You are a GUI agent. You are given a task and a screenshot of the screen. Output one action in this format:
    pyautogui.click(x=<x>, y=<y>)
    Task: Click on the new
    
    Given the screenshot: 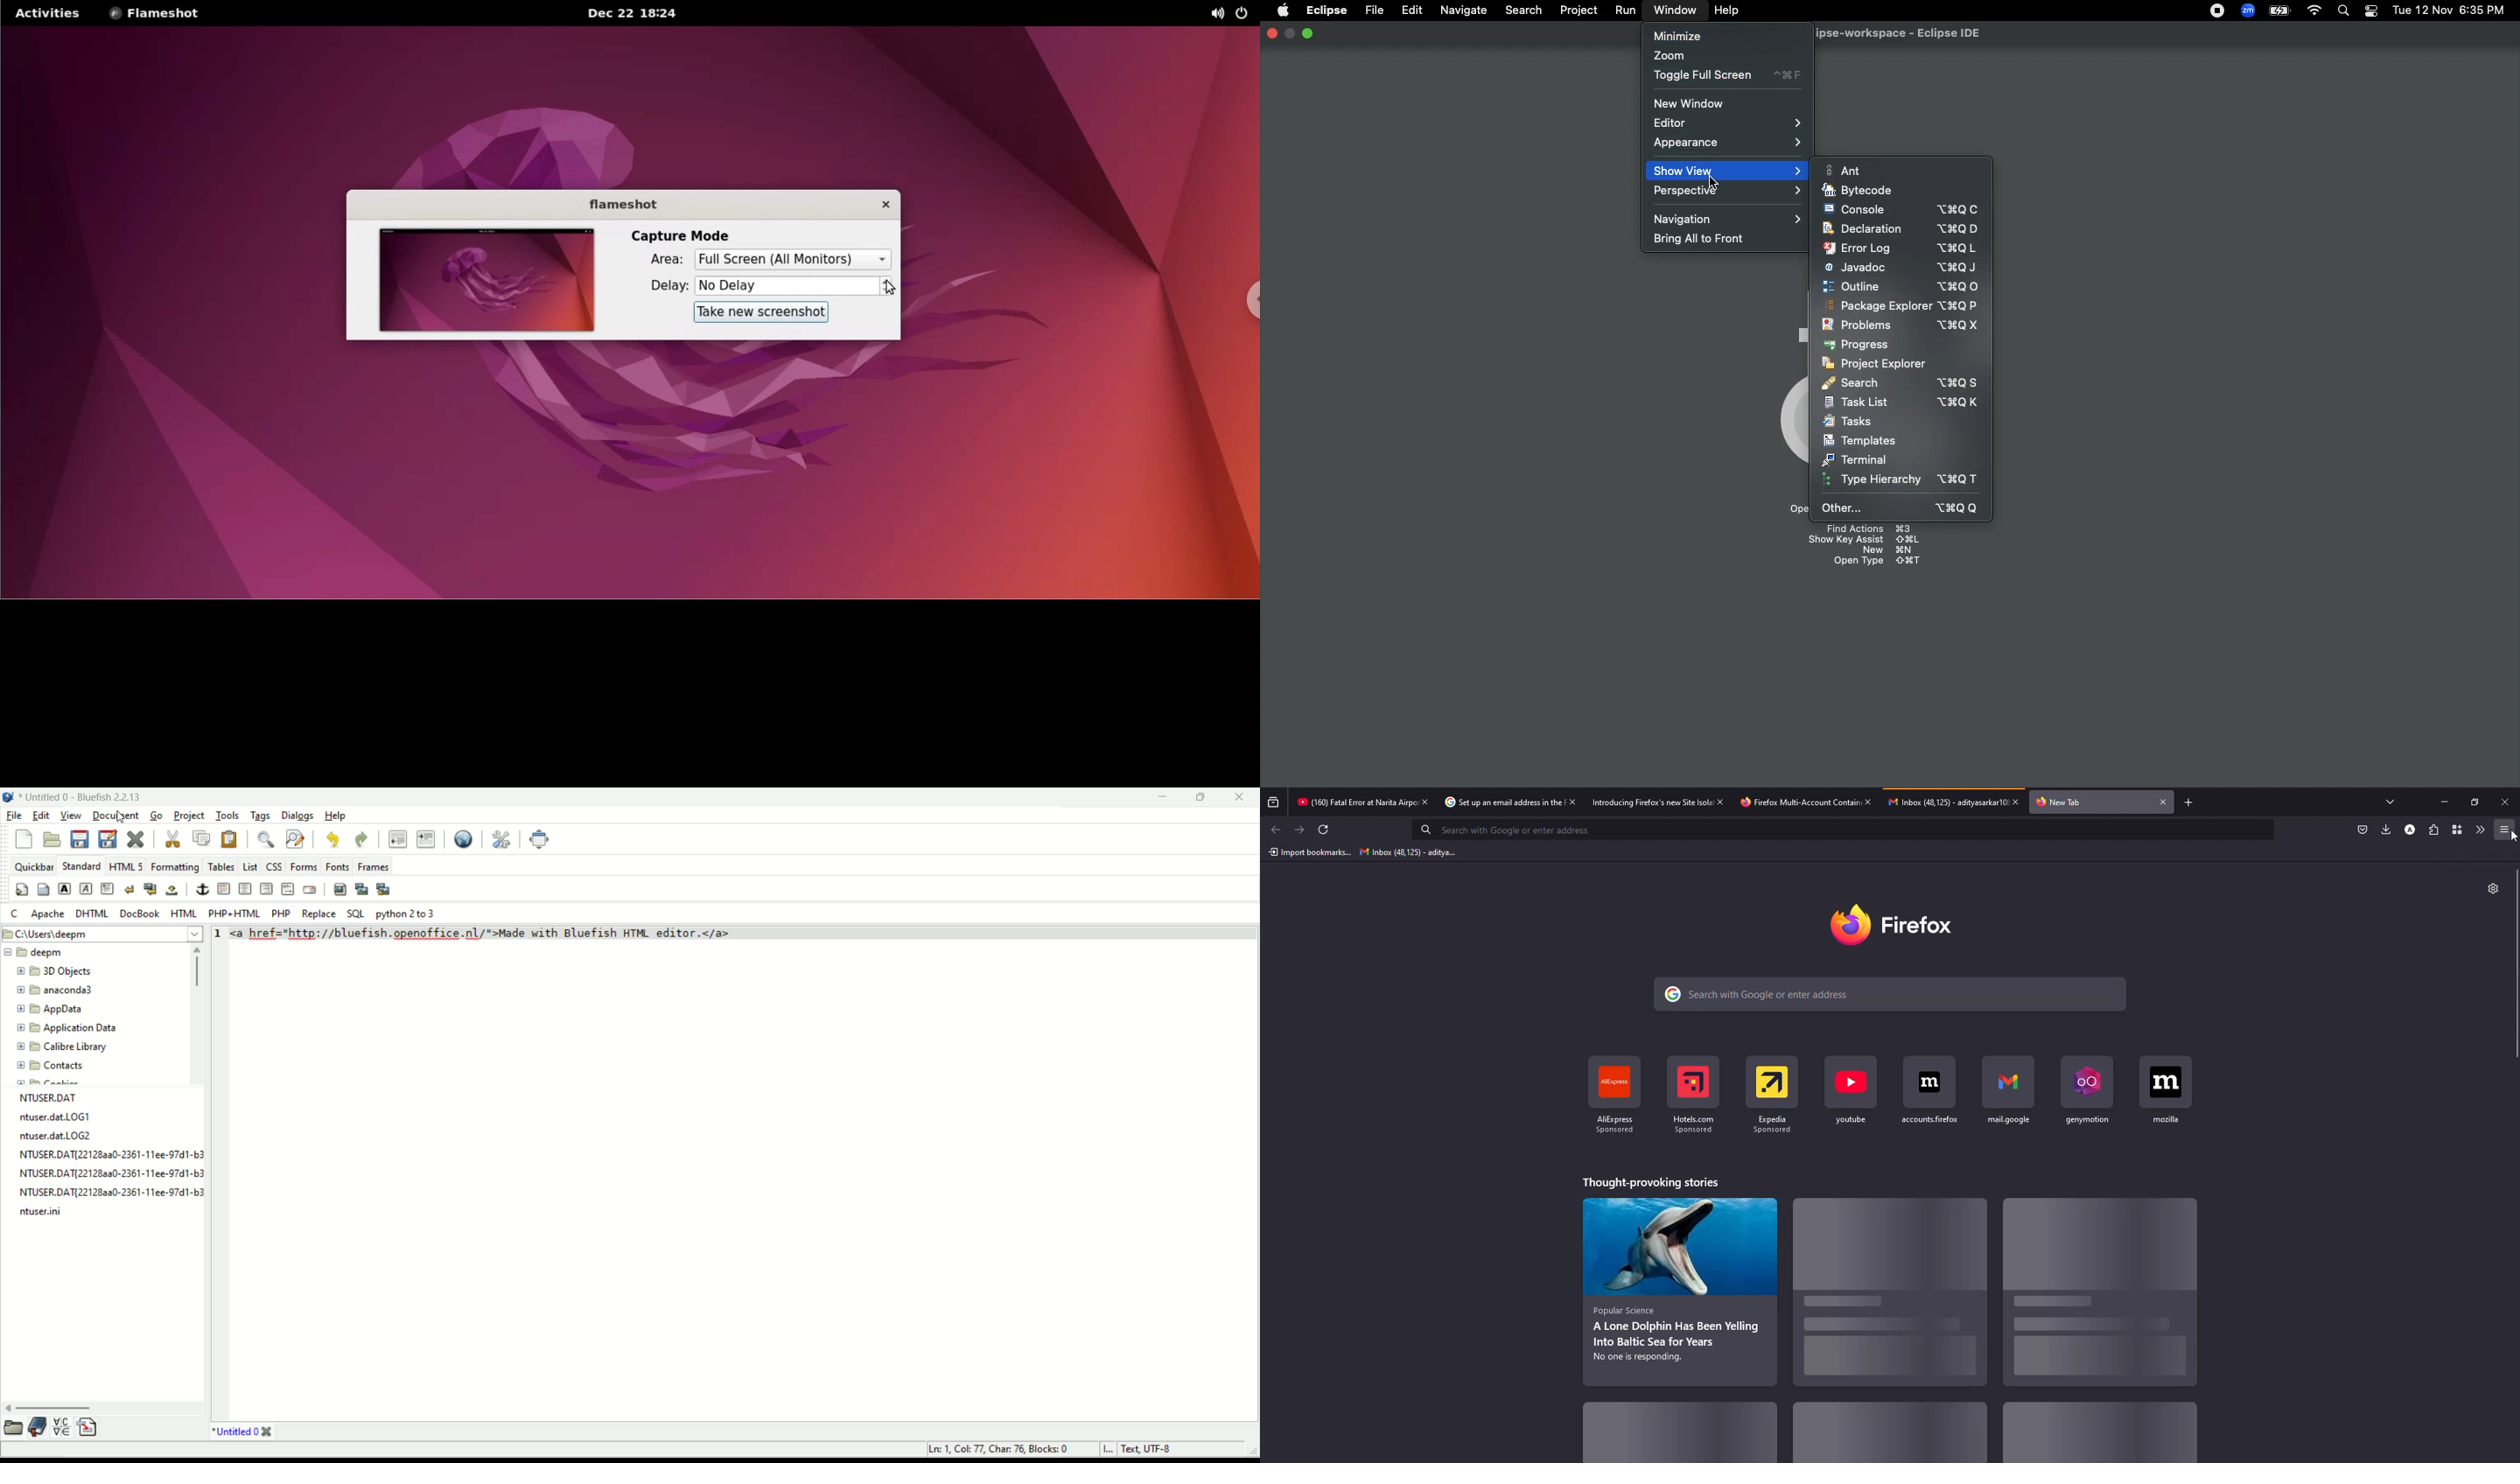 What is the action you would take?
    pyautogui.click(x=24, y=840)
    